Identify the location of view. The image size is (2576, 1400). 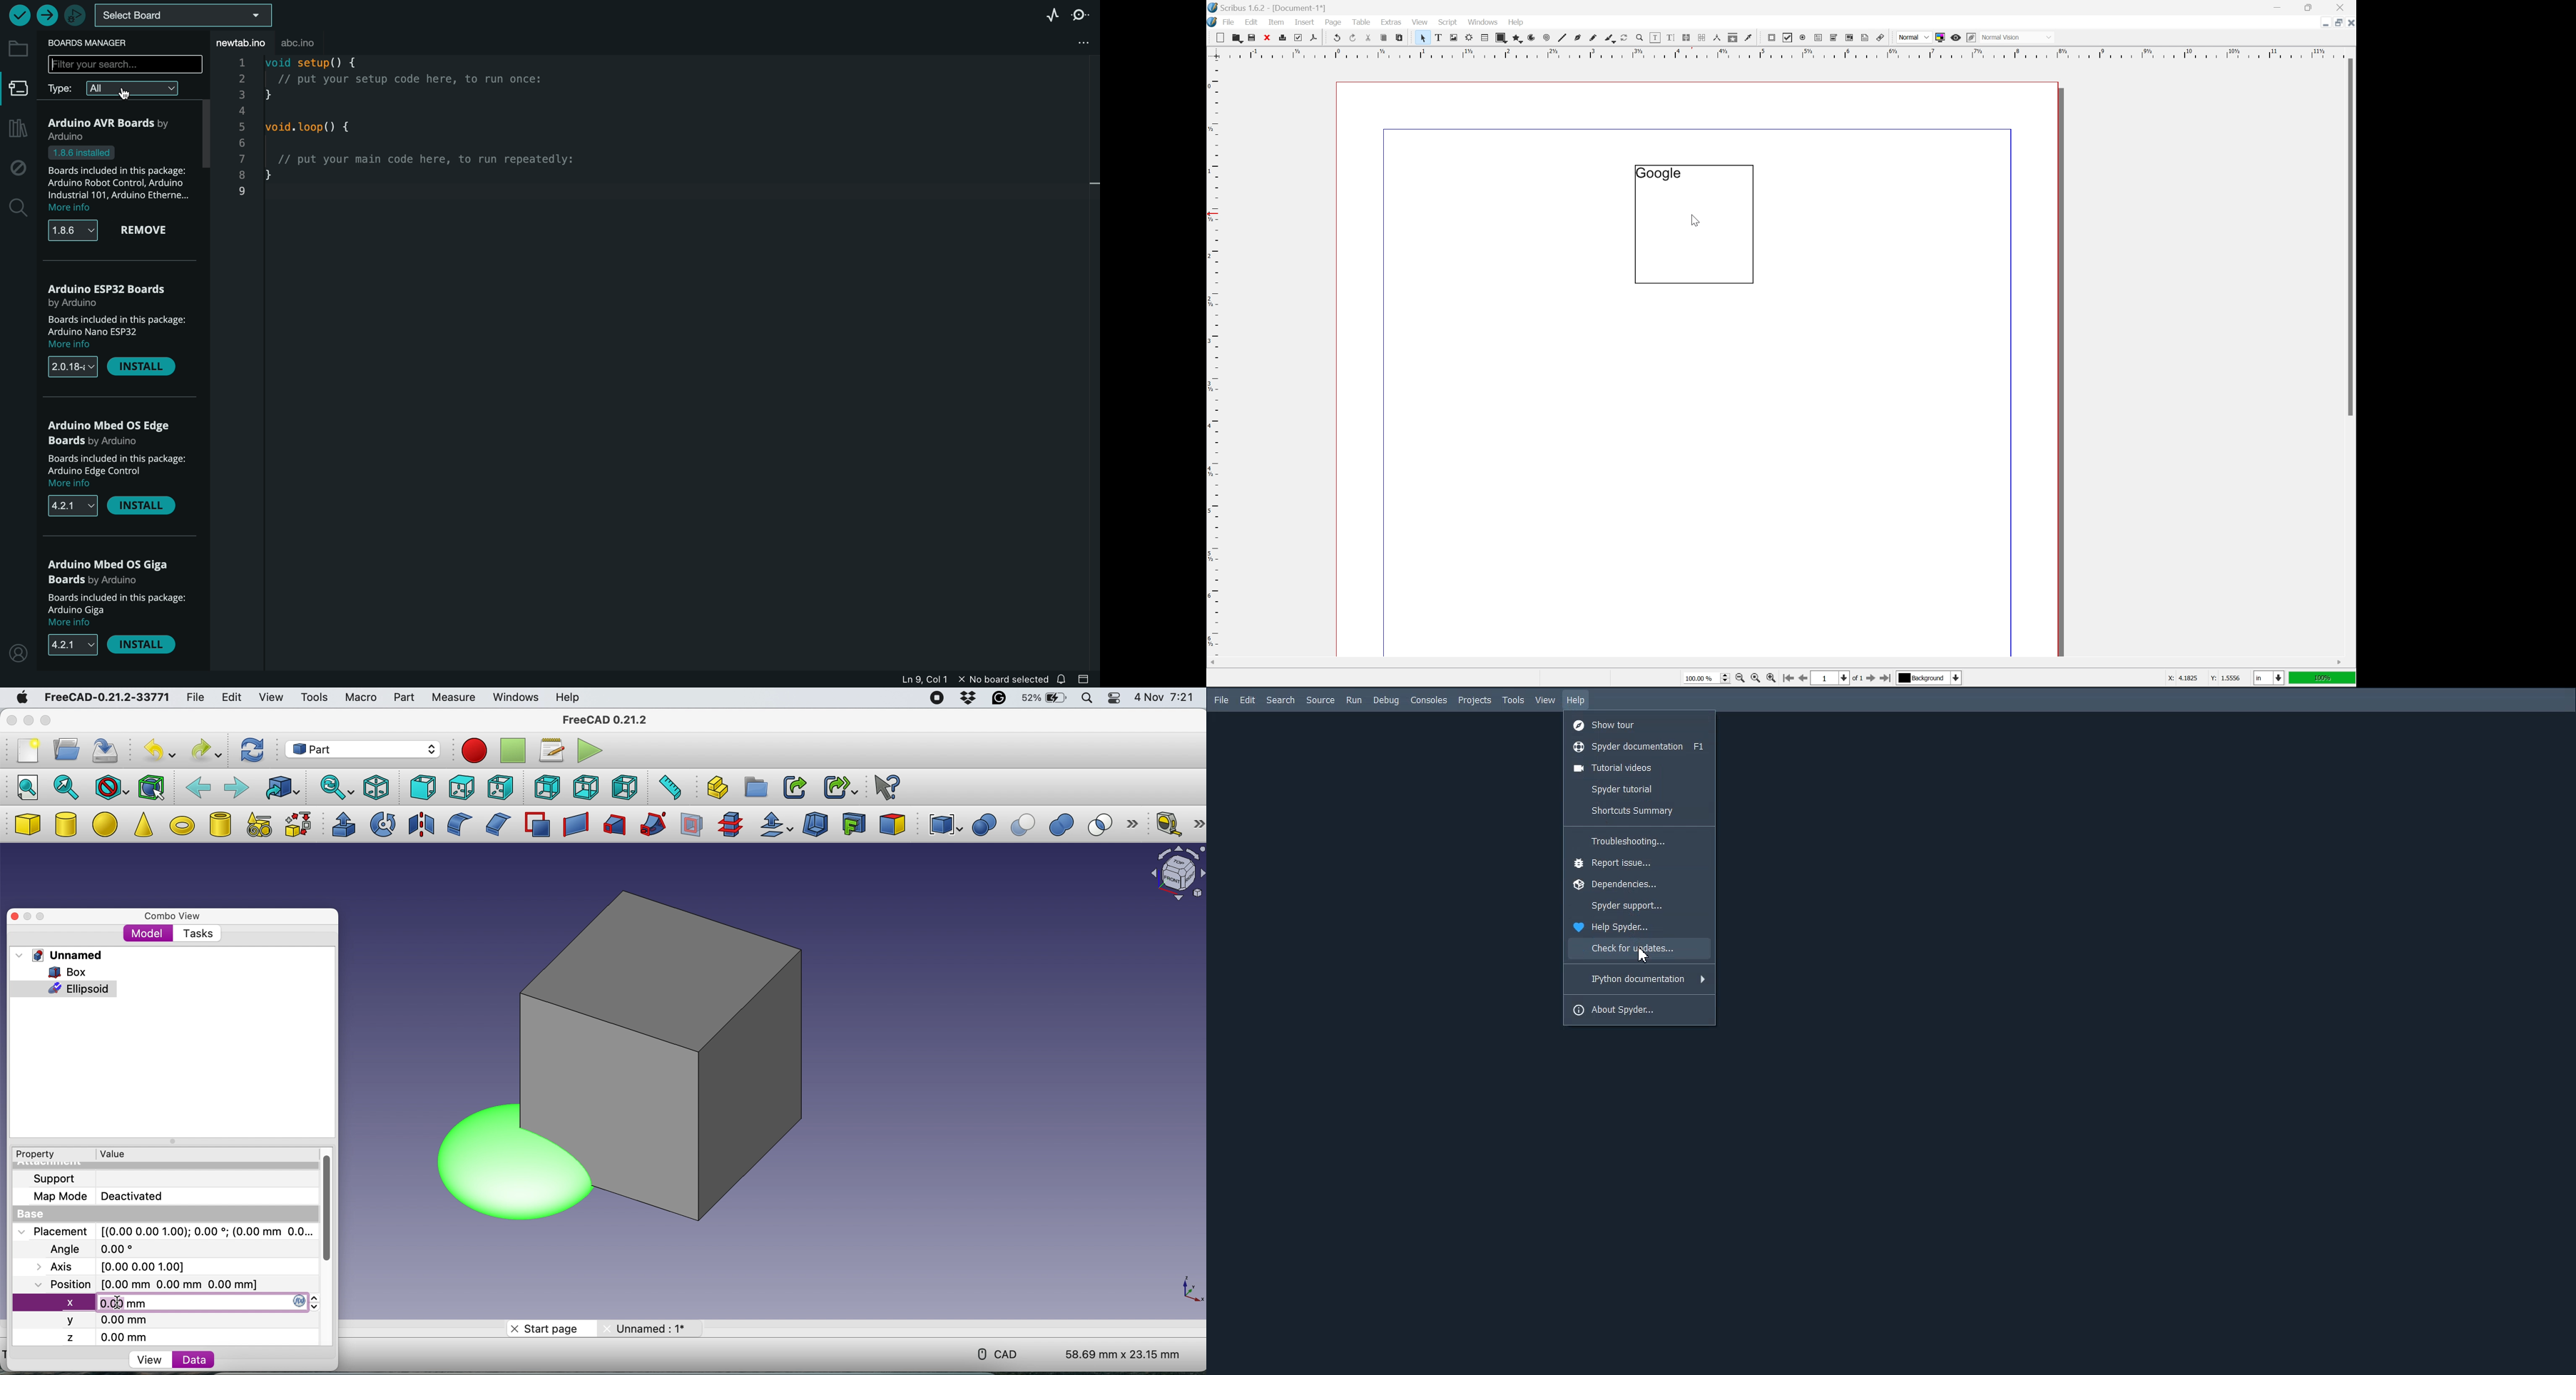
(1422, 22).